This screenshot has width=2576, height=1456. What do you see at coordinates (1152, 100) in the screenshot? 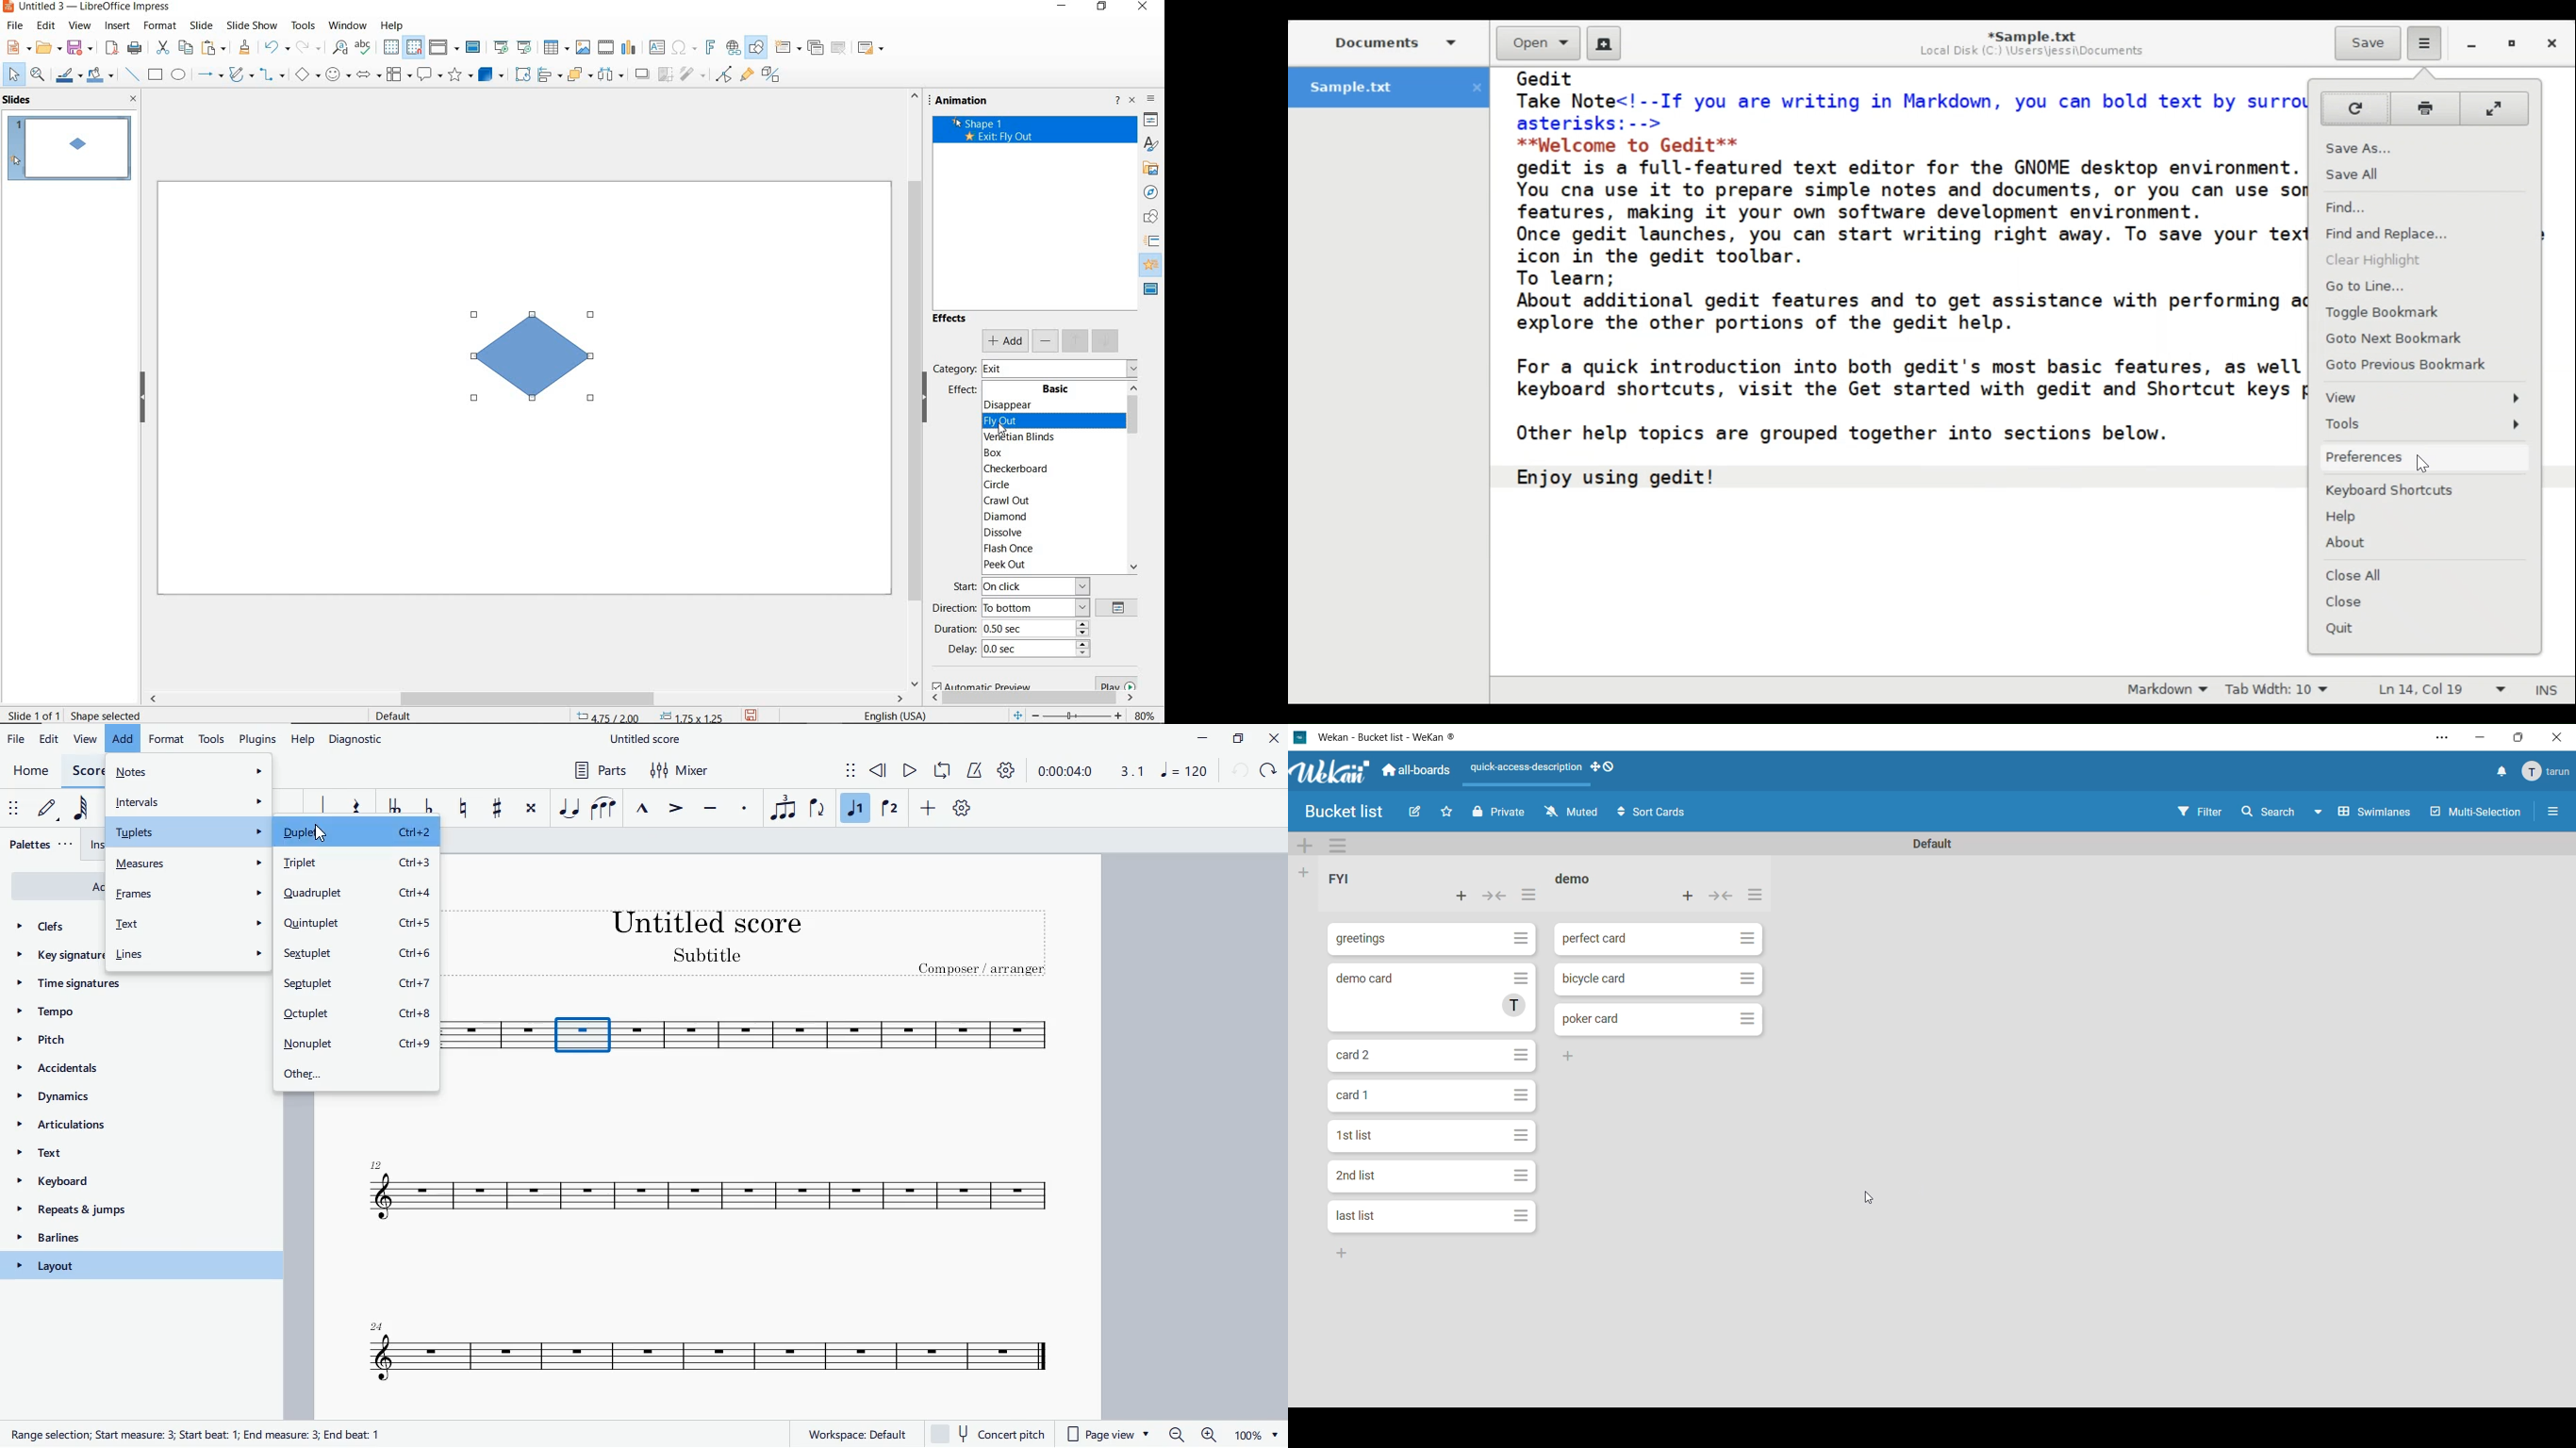
I see `sidebar settings` at bounding box center [1152, 100].